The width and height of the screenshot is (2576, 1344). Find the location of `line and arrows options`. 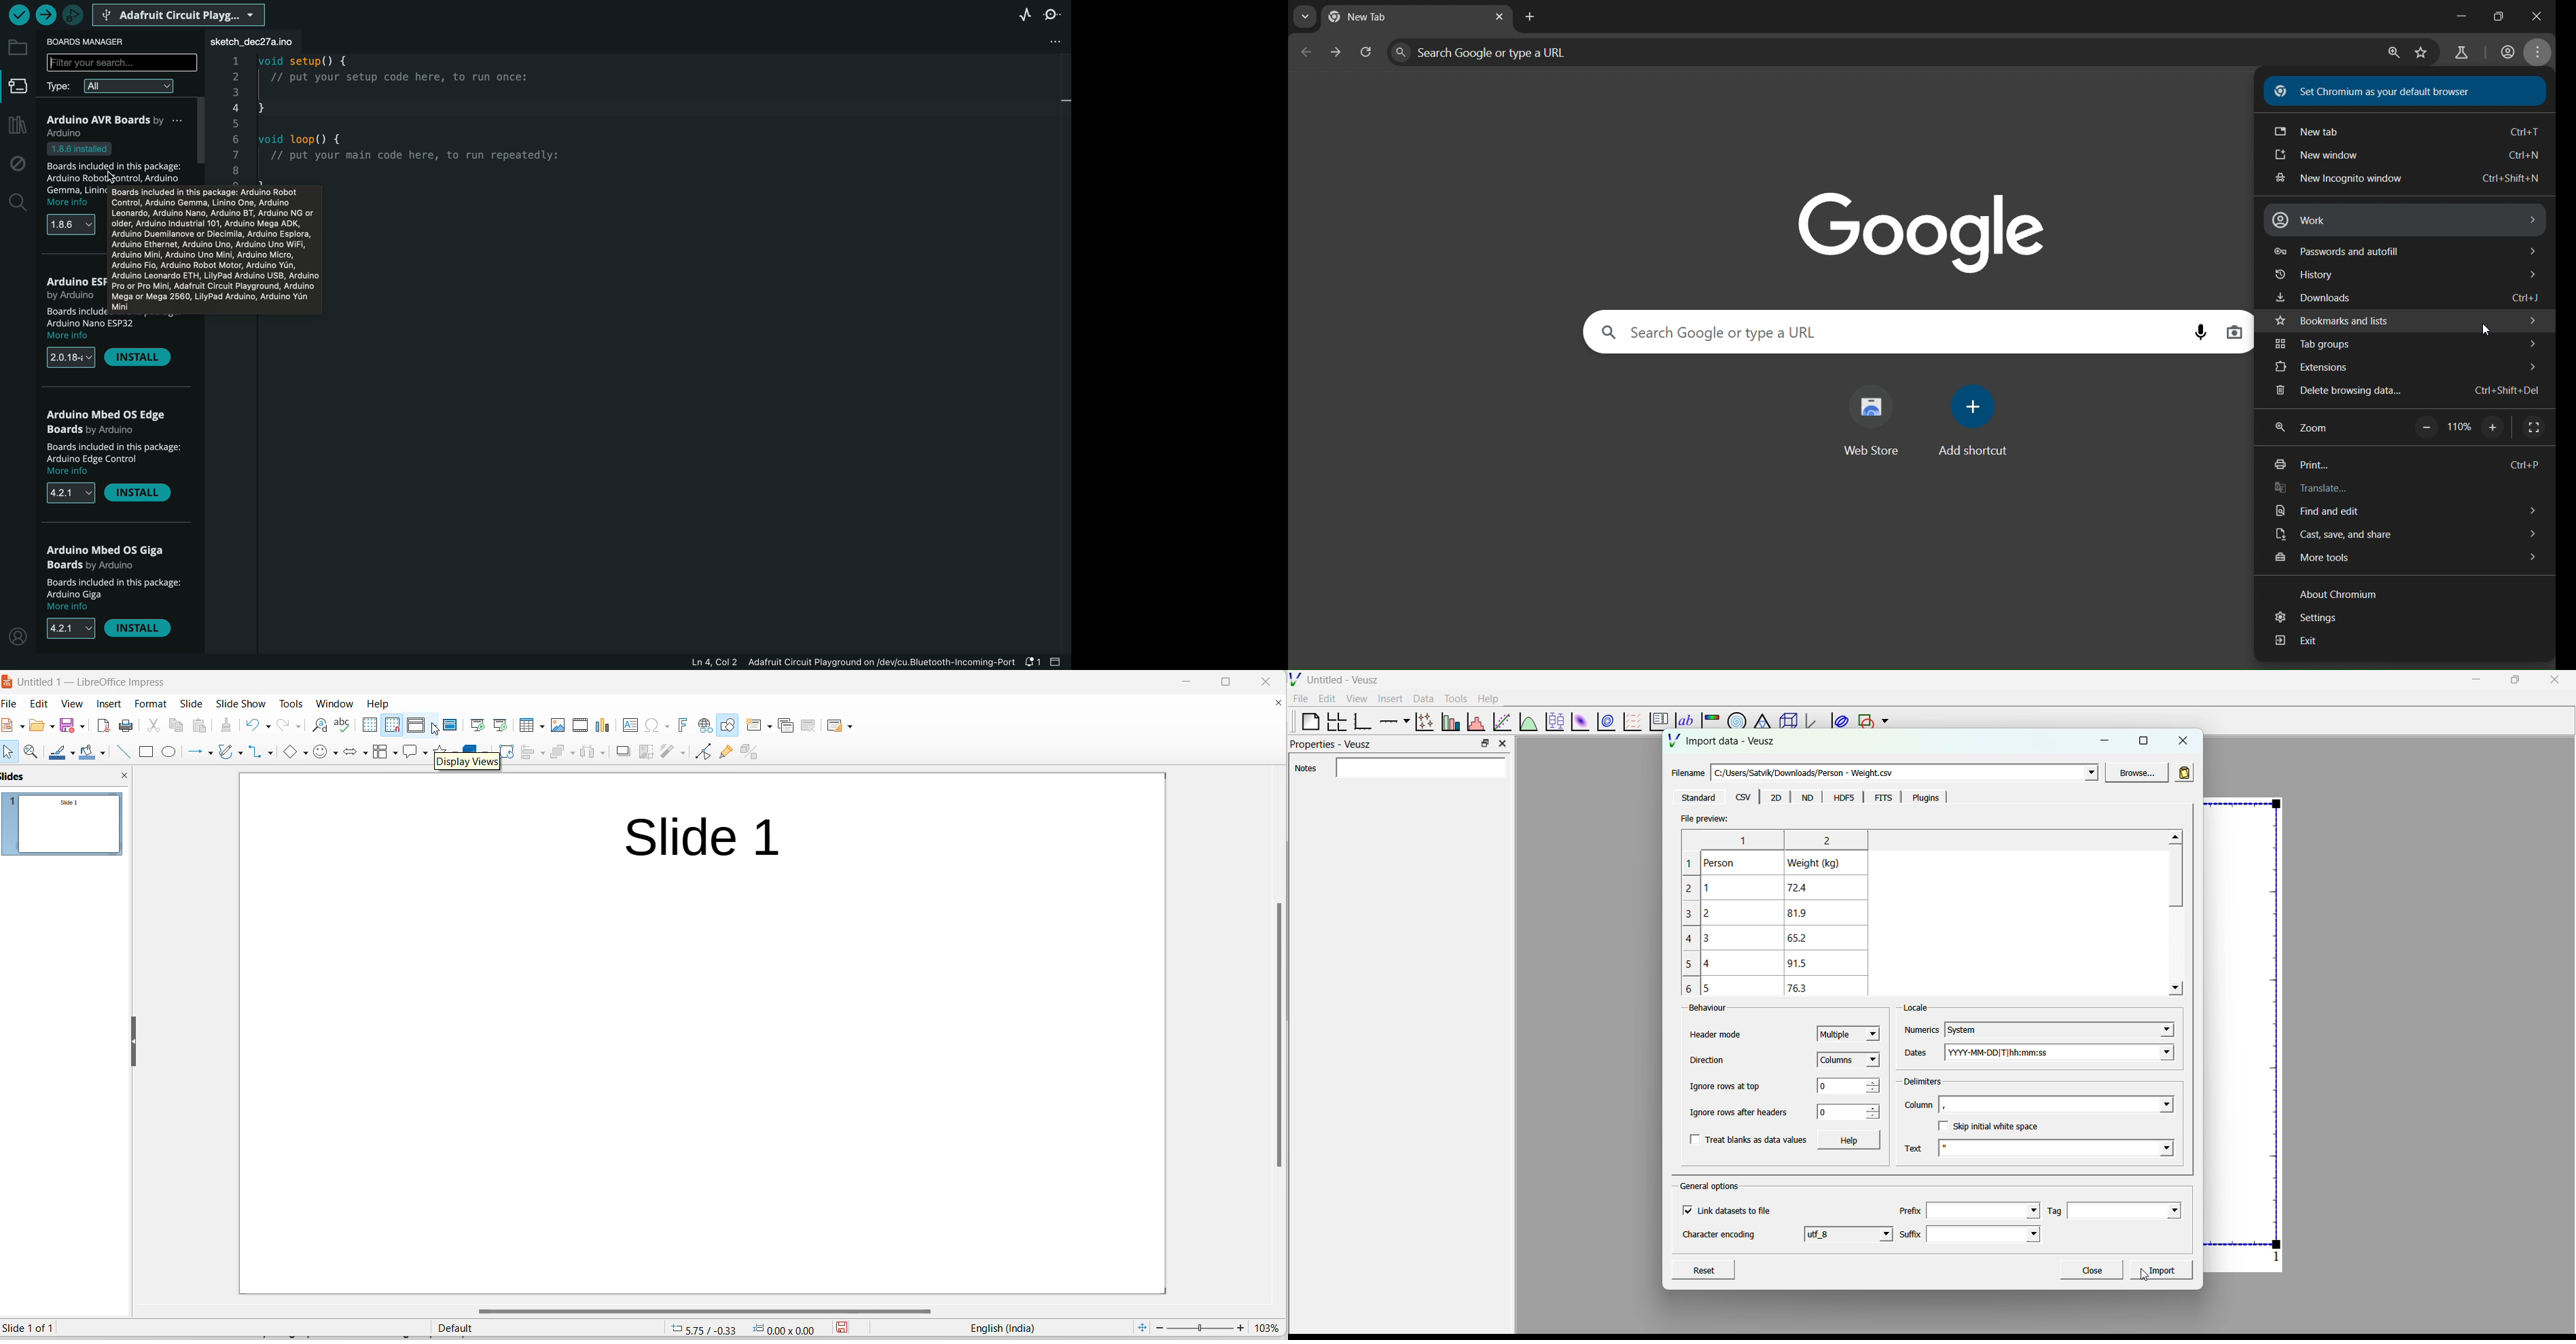

line and arrows options is located at coordinates (212, 754).